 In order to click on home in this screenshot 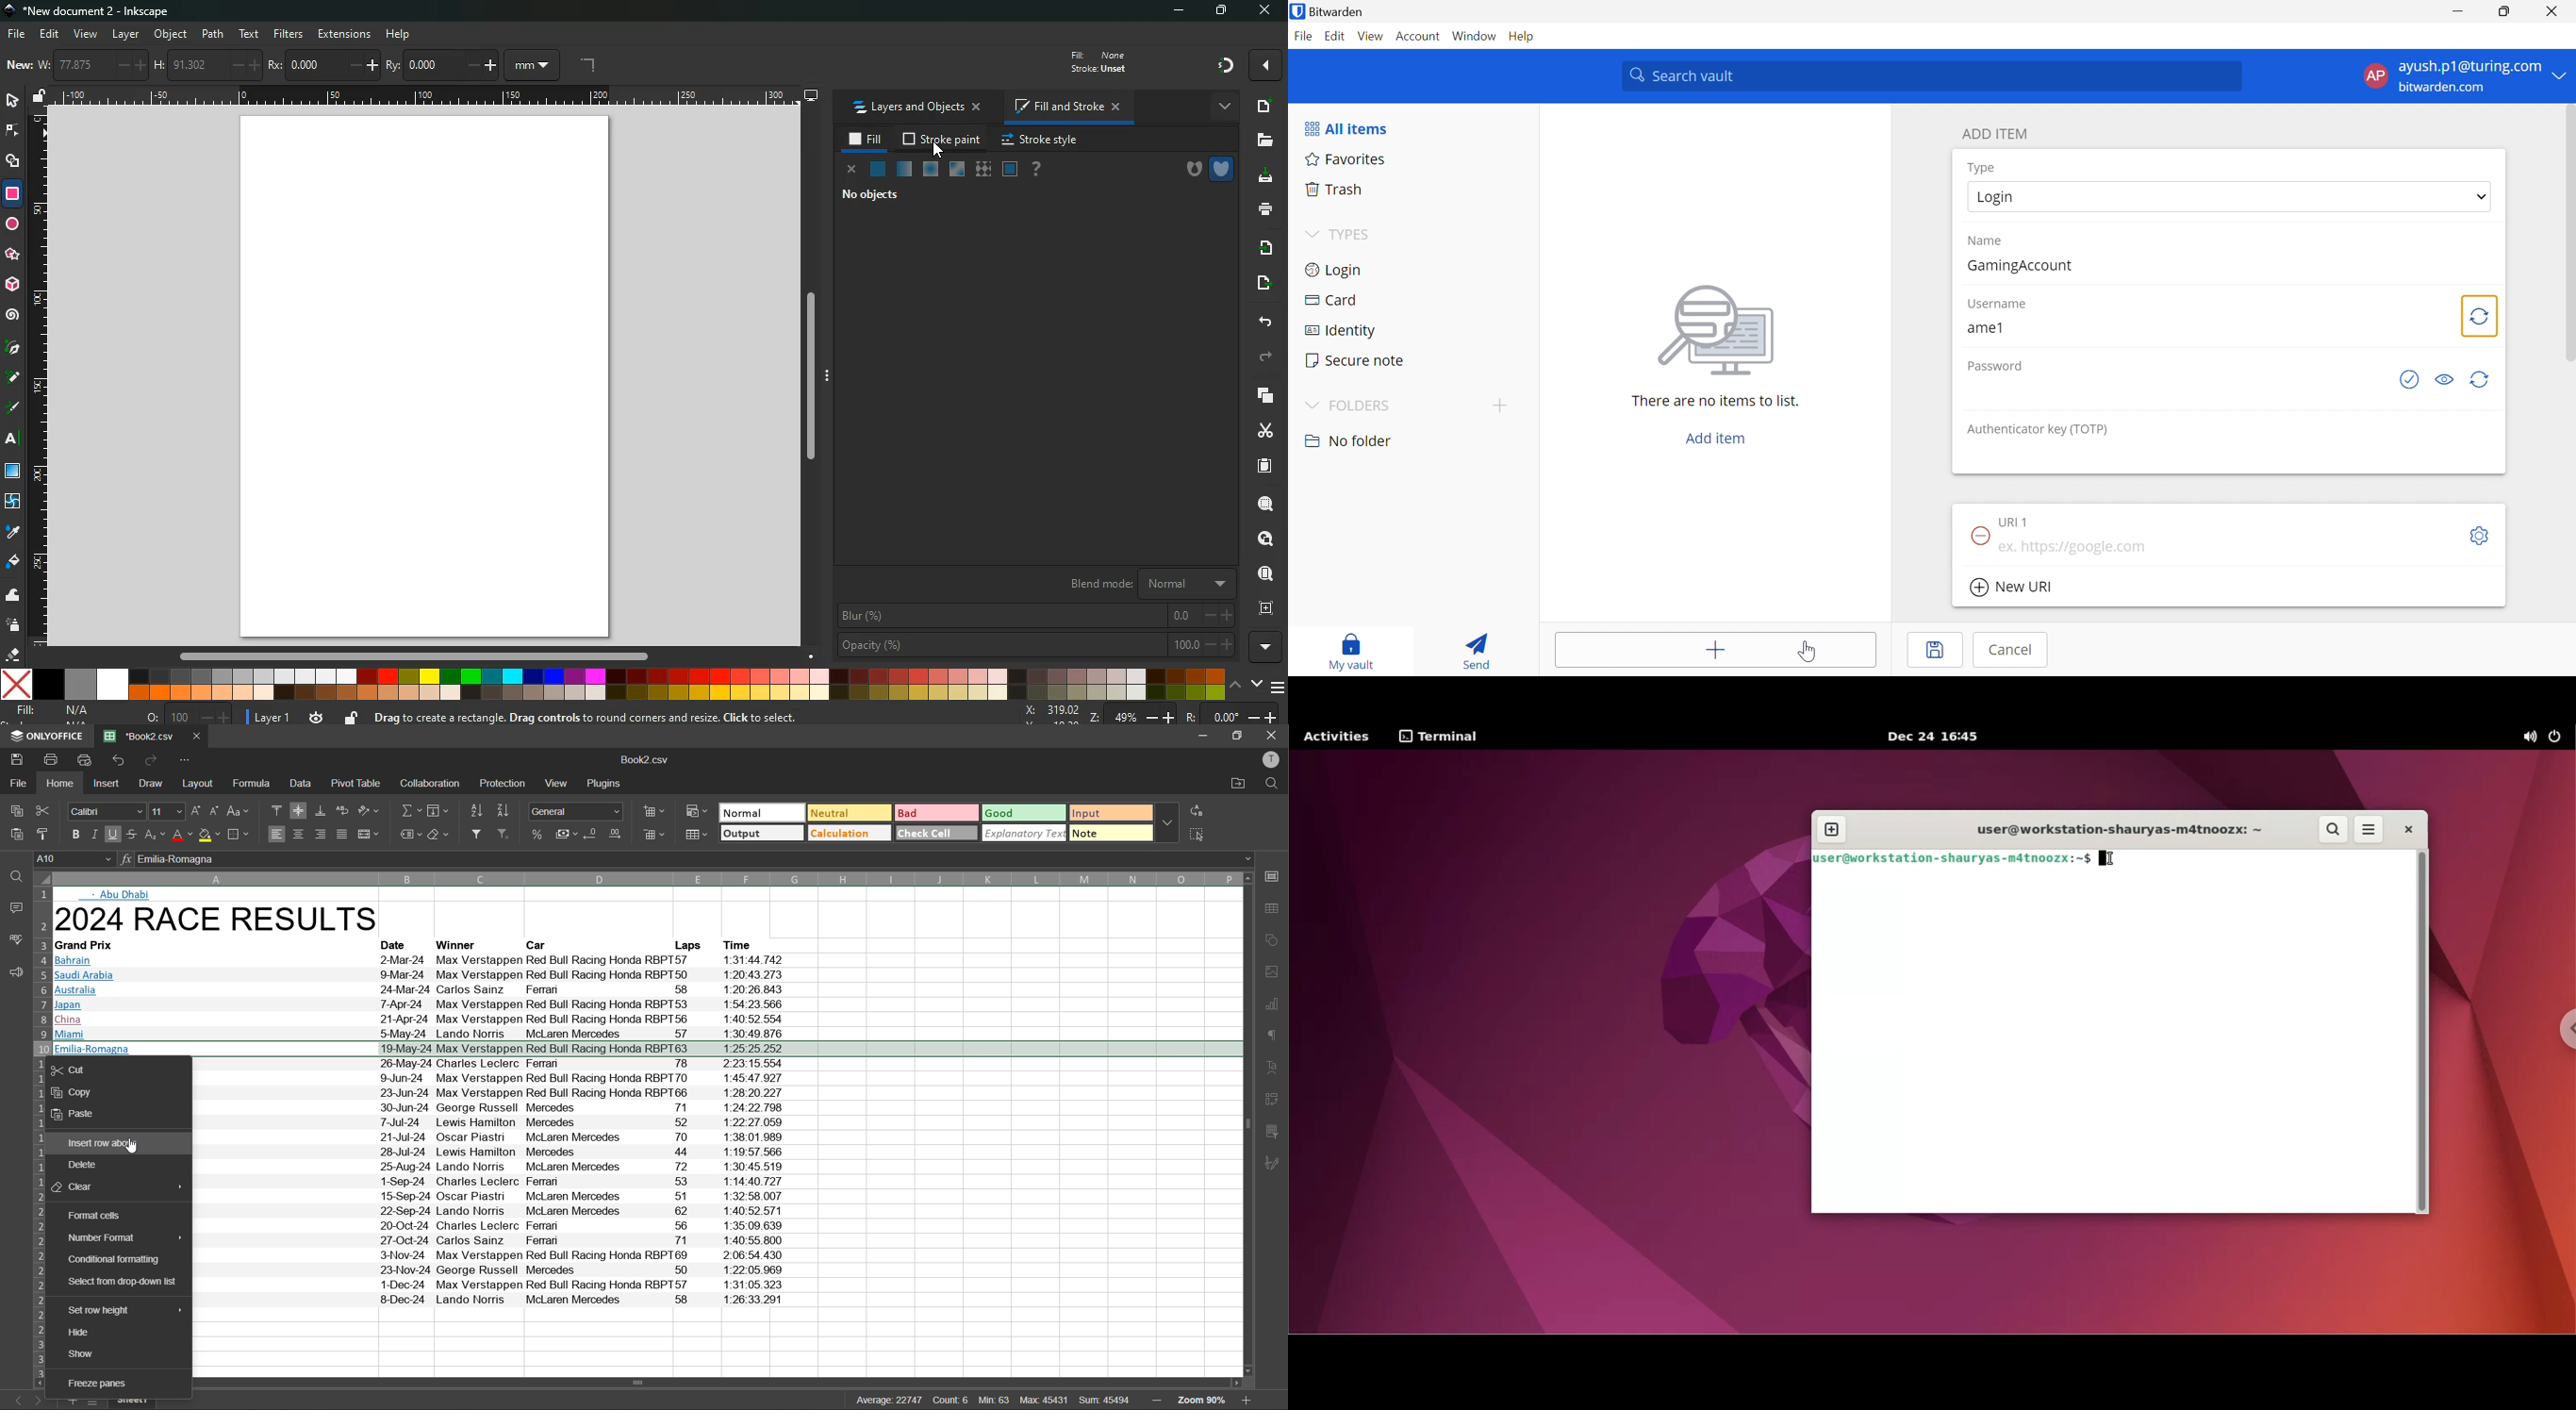, I will do `click(60, 782)`.